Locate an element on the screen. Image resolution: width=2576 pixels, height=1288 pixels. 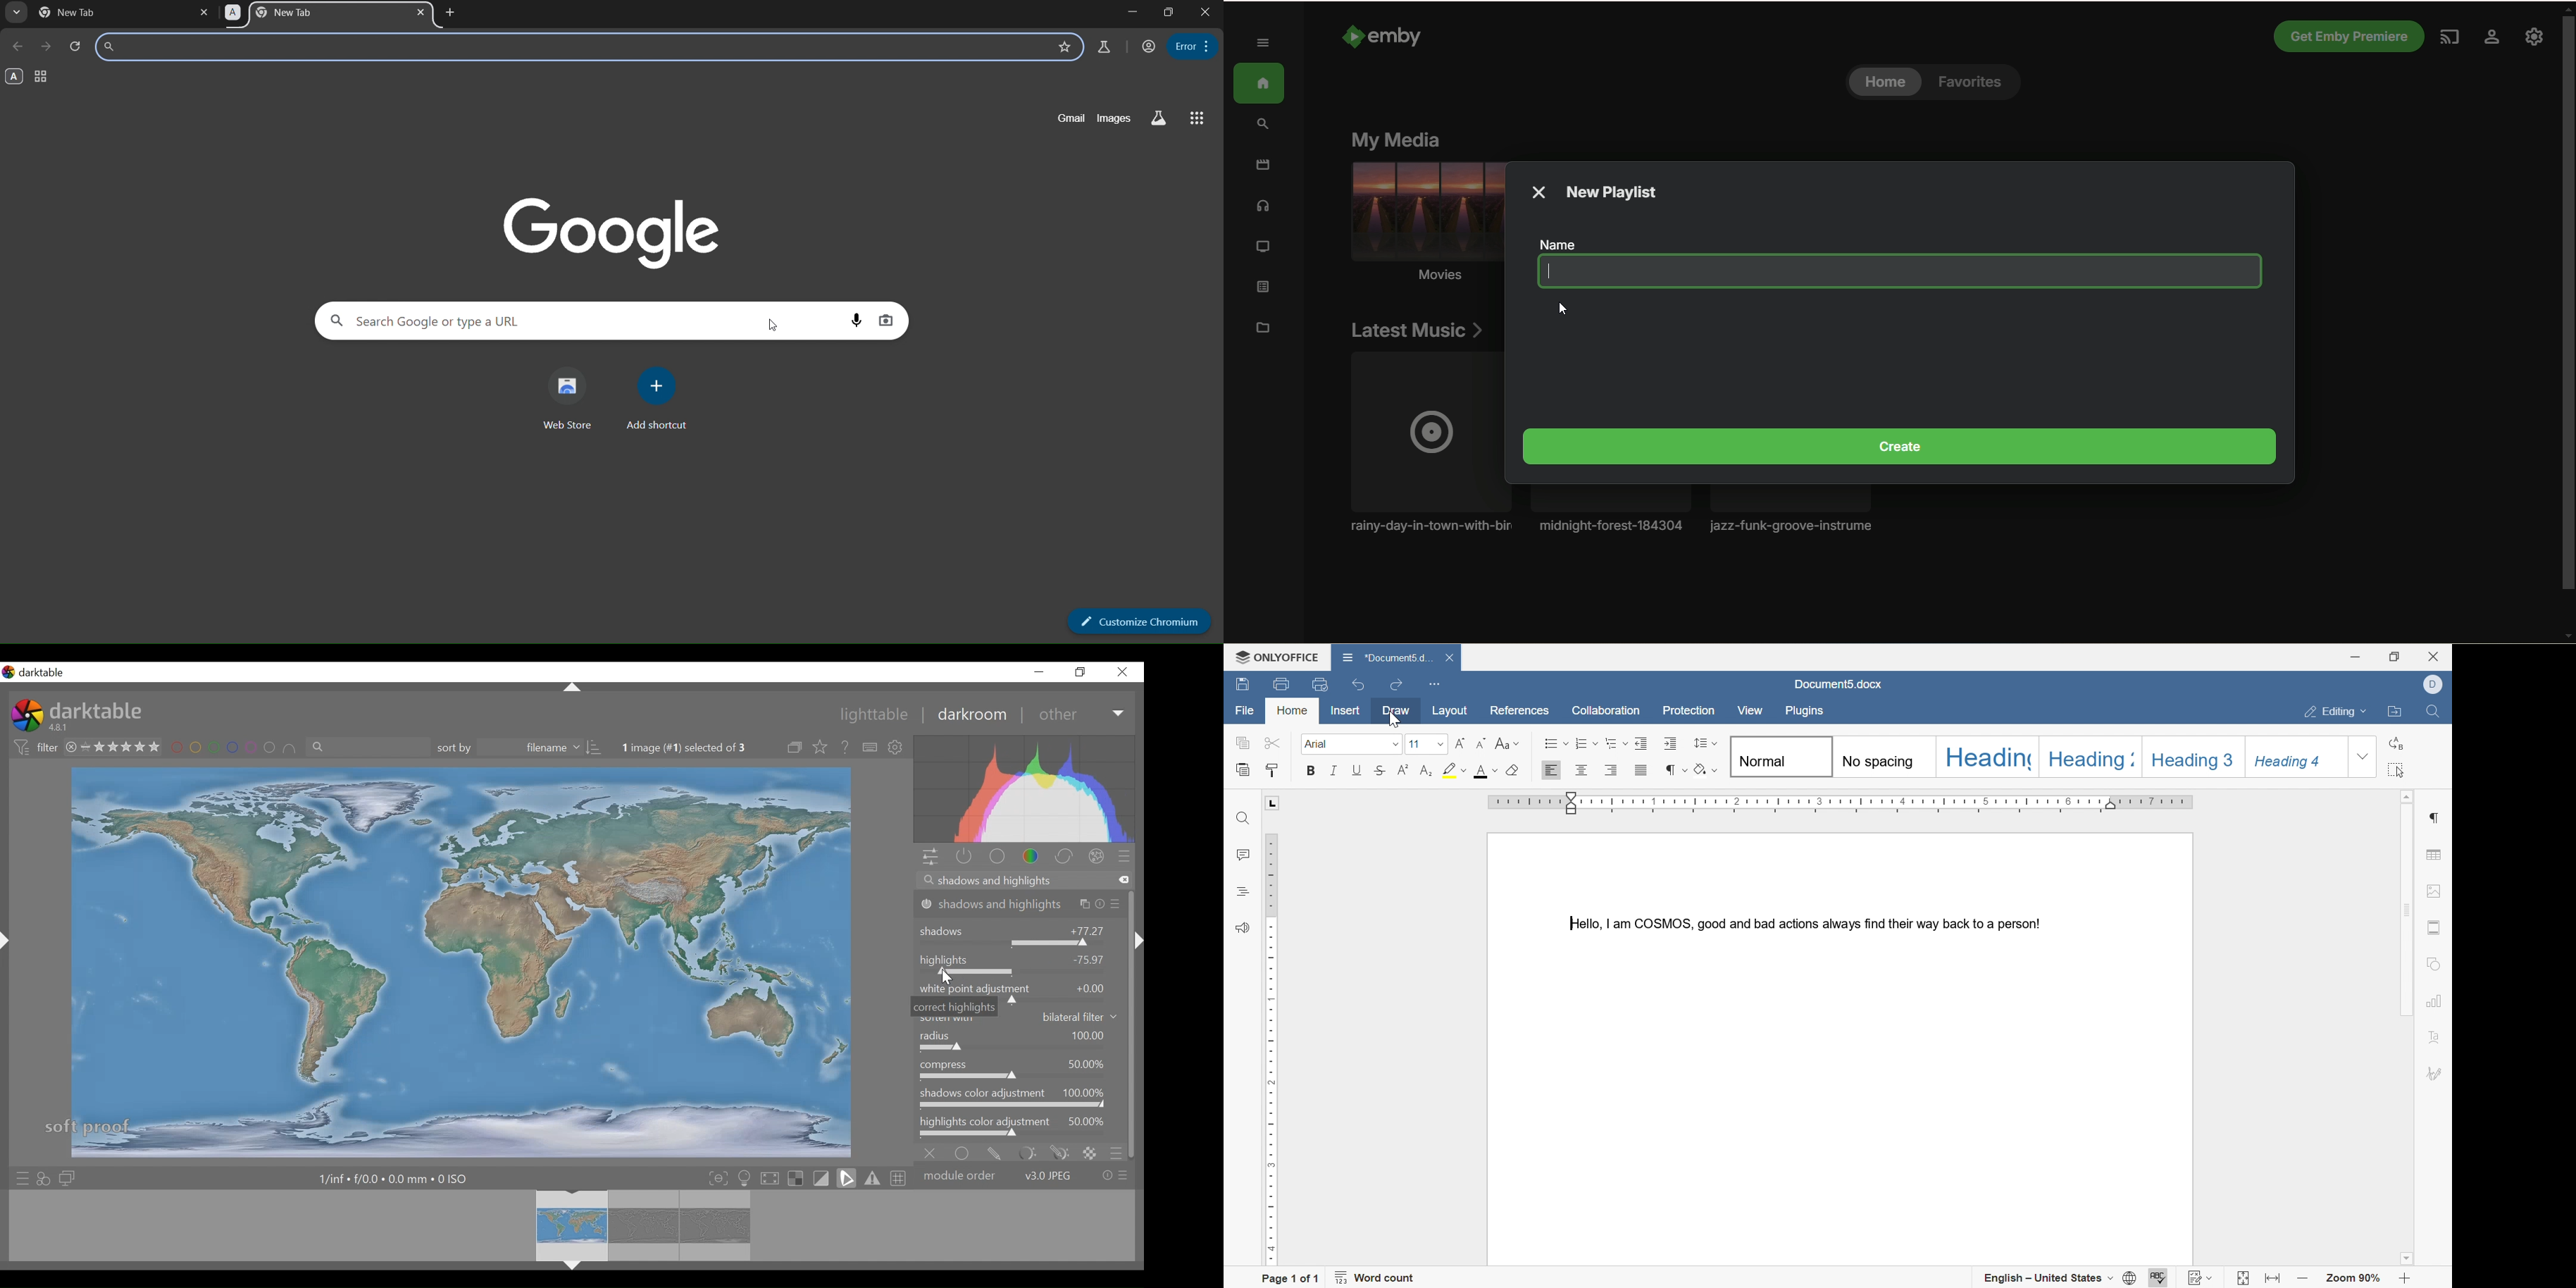
other is located at coordinates (1079, 714).